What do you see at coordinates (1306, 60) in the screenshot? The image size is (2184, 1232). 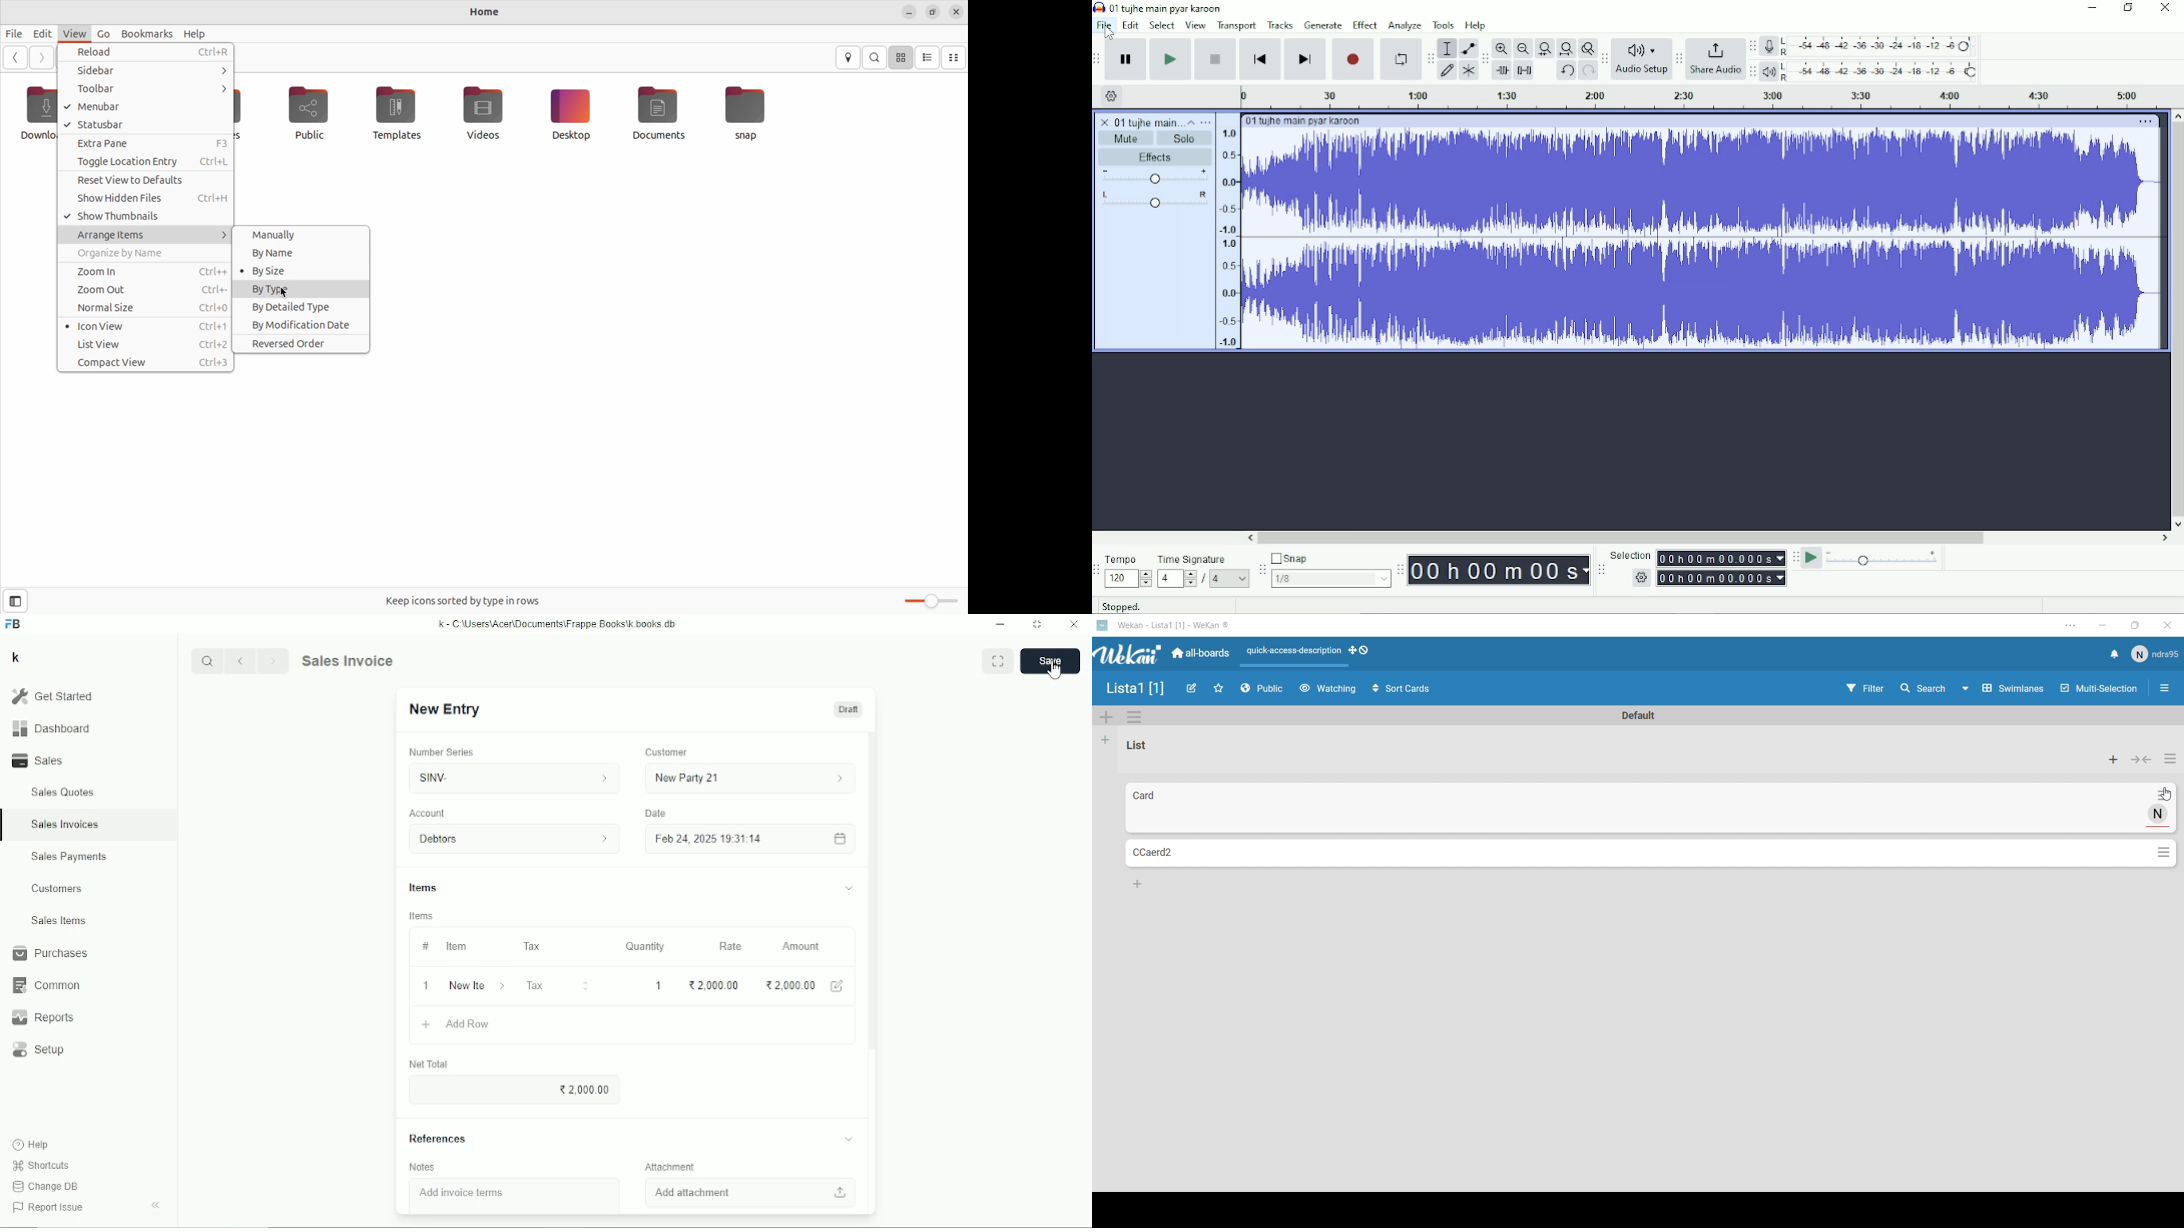 I see `Skip to end` at bounding box center [1306, 60].